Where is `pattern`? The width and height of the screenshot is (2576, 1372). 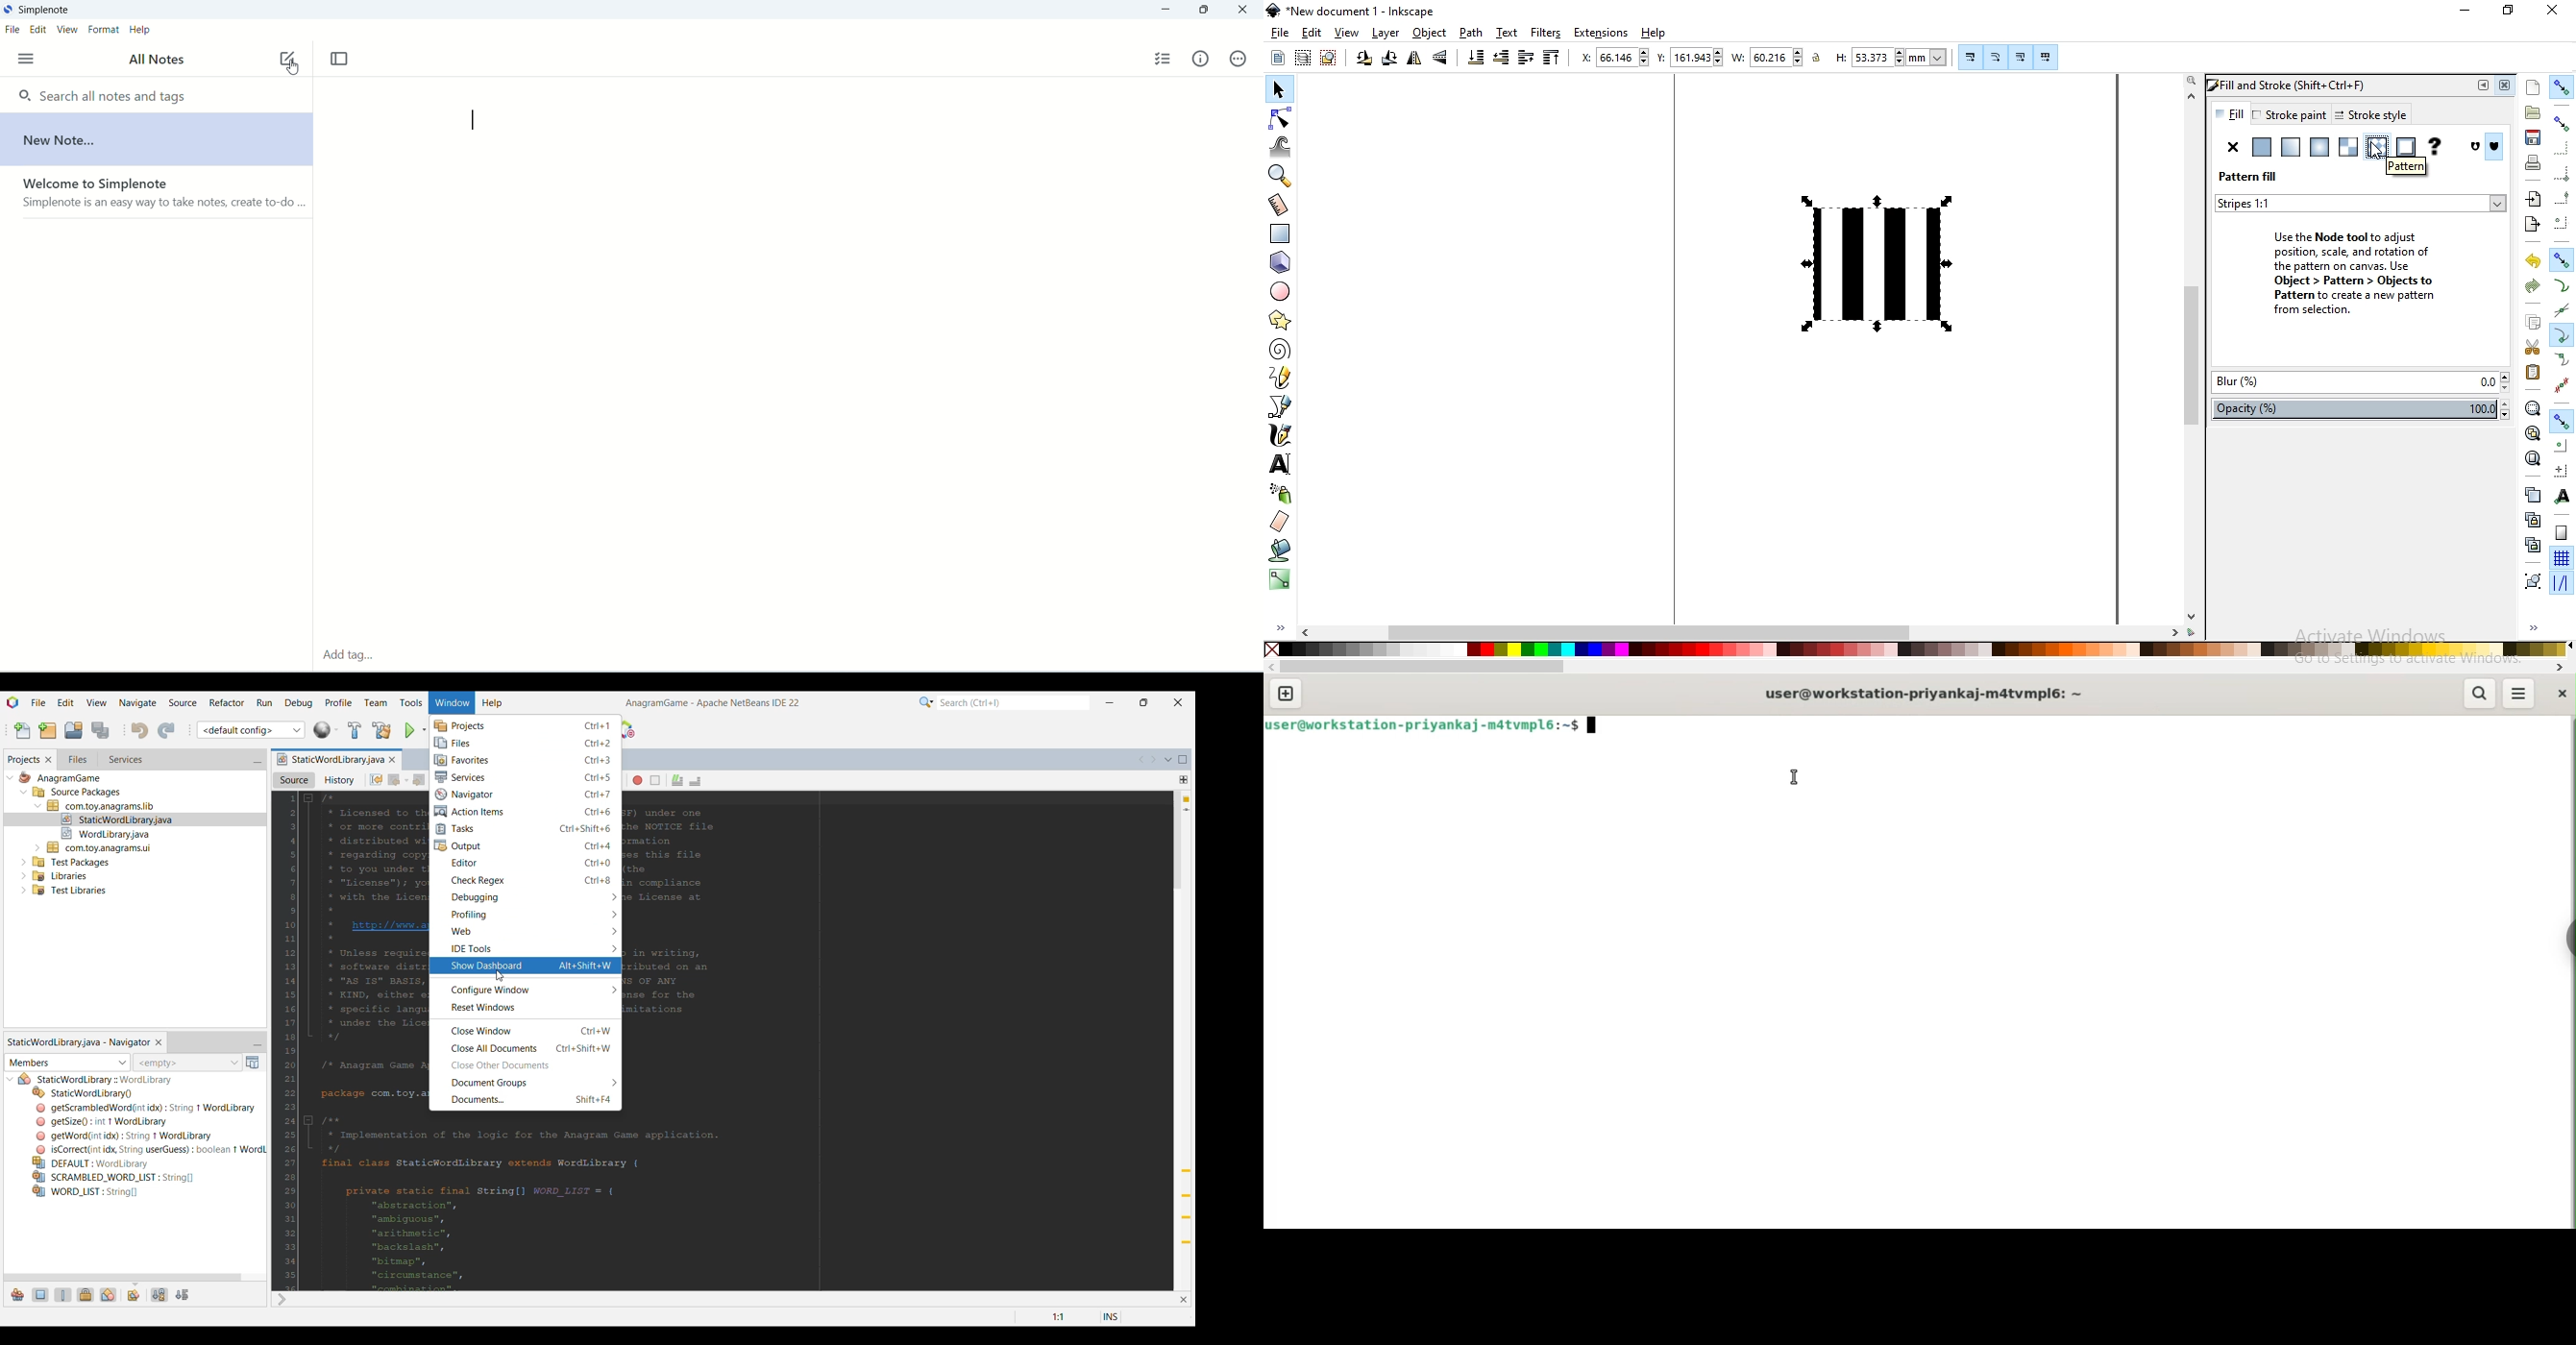 pattern is located at coordinates (2404, 167).